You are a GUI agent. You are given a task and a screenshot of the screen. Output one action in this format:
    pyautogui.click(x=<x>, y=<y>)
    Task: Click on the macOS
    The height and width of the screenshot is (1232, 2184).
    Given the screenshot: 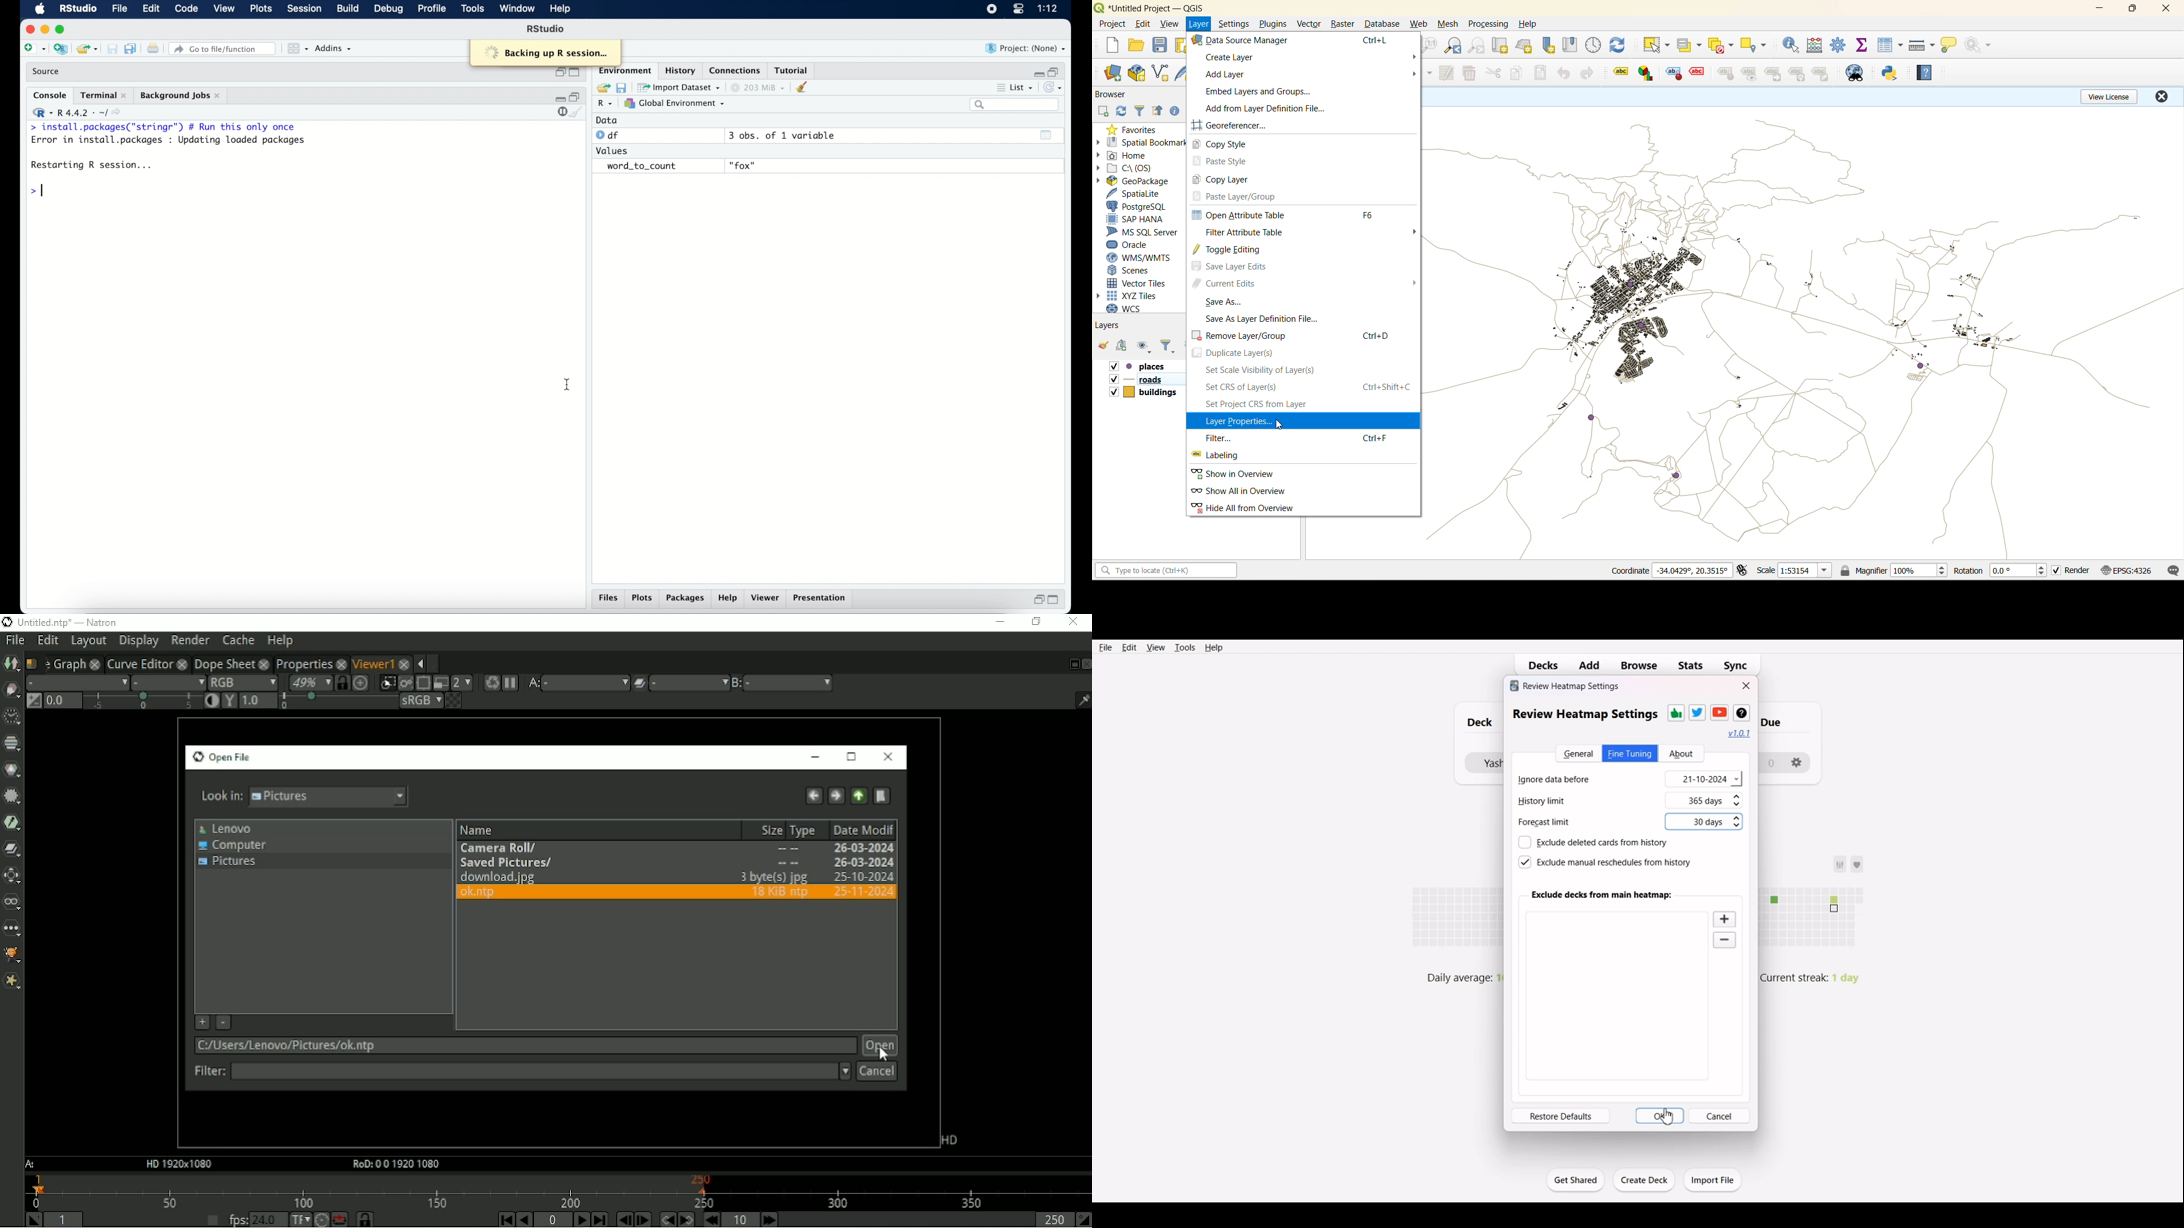 What is the action you would take?
    pyautogui.click(x=40, y=9)
    